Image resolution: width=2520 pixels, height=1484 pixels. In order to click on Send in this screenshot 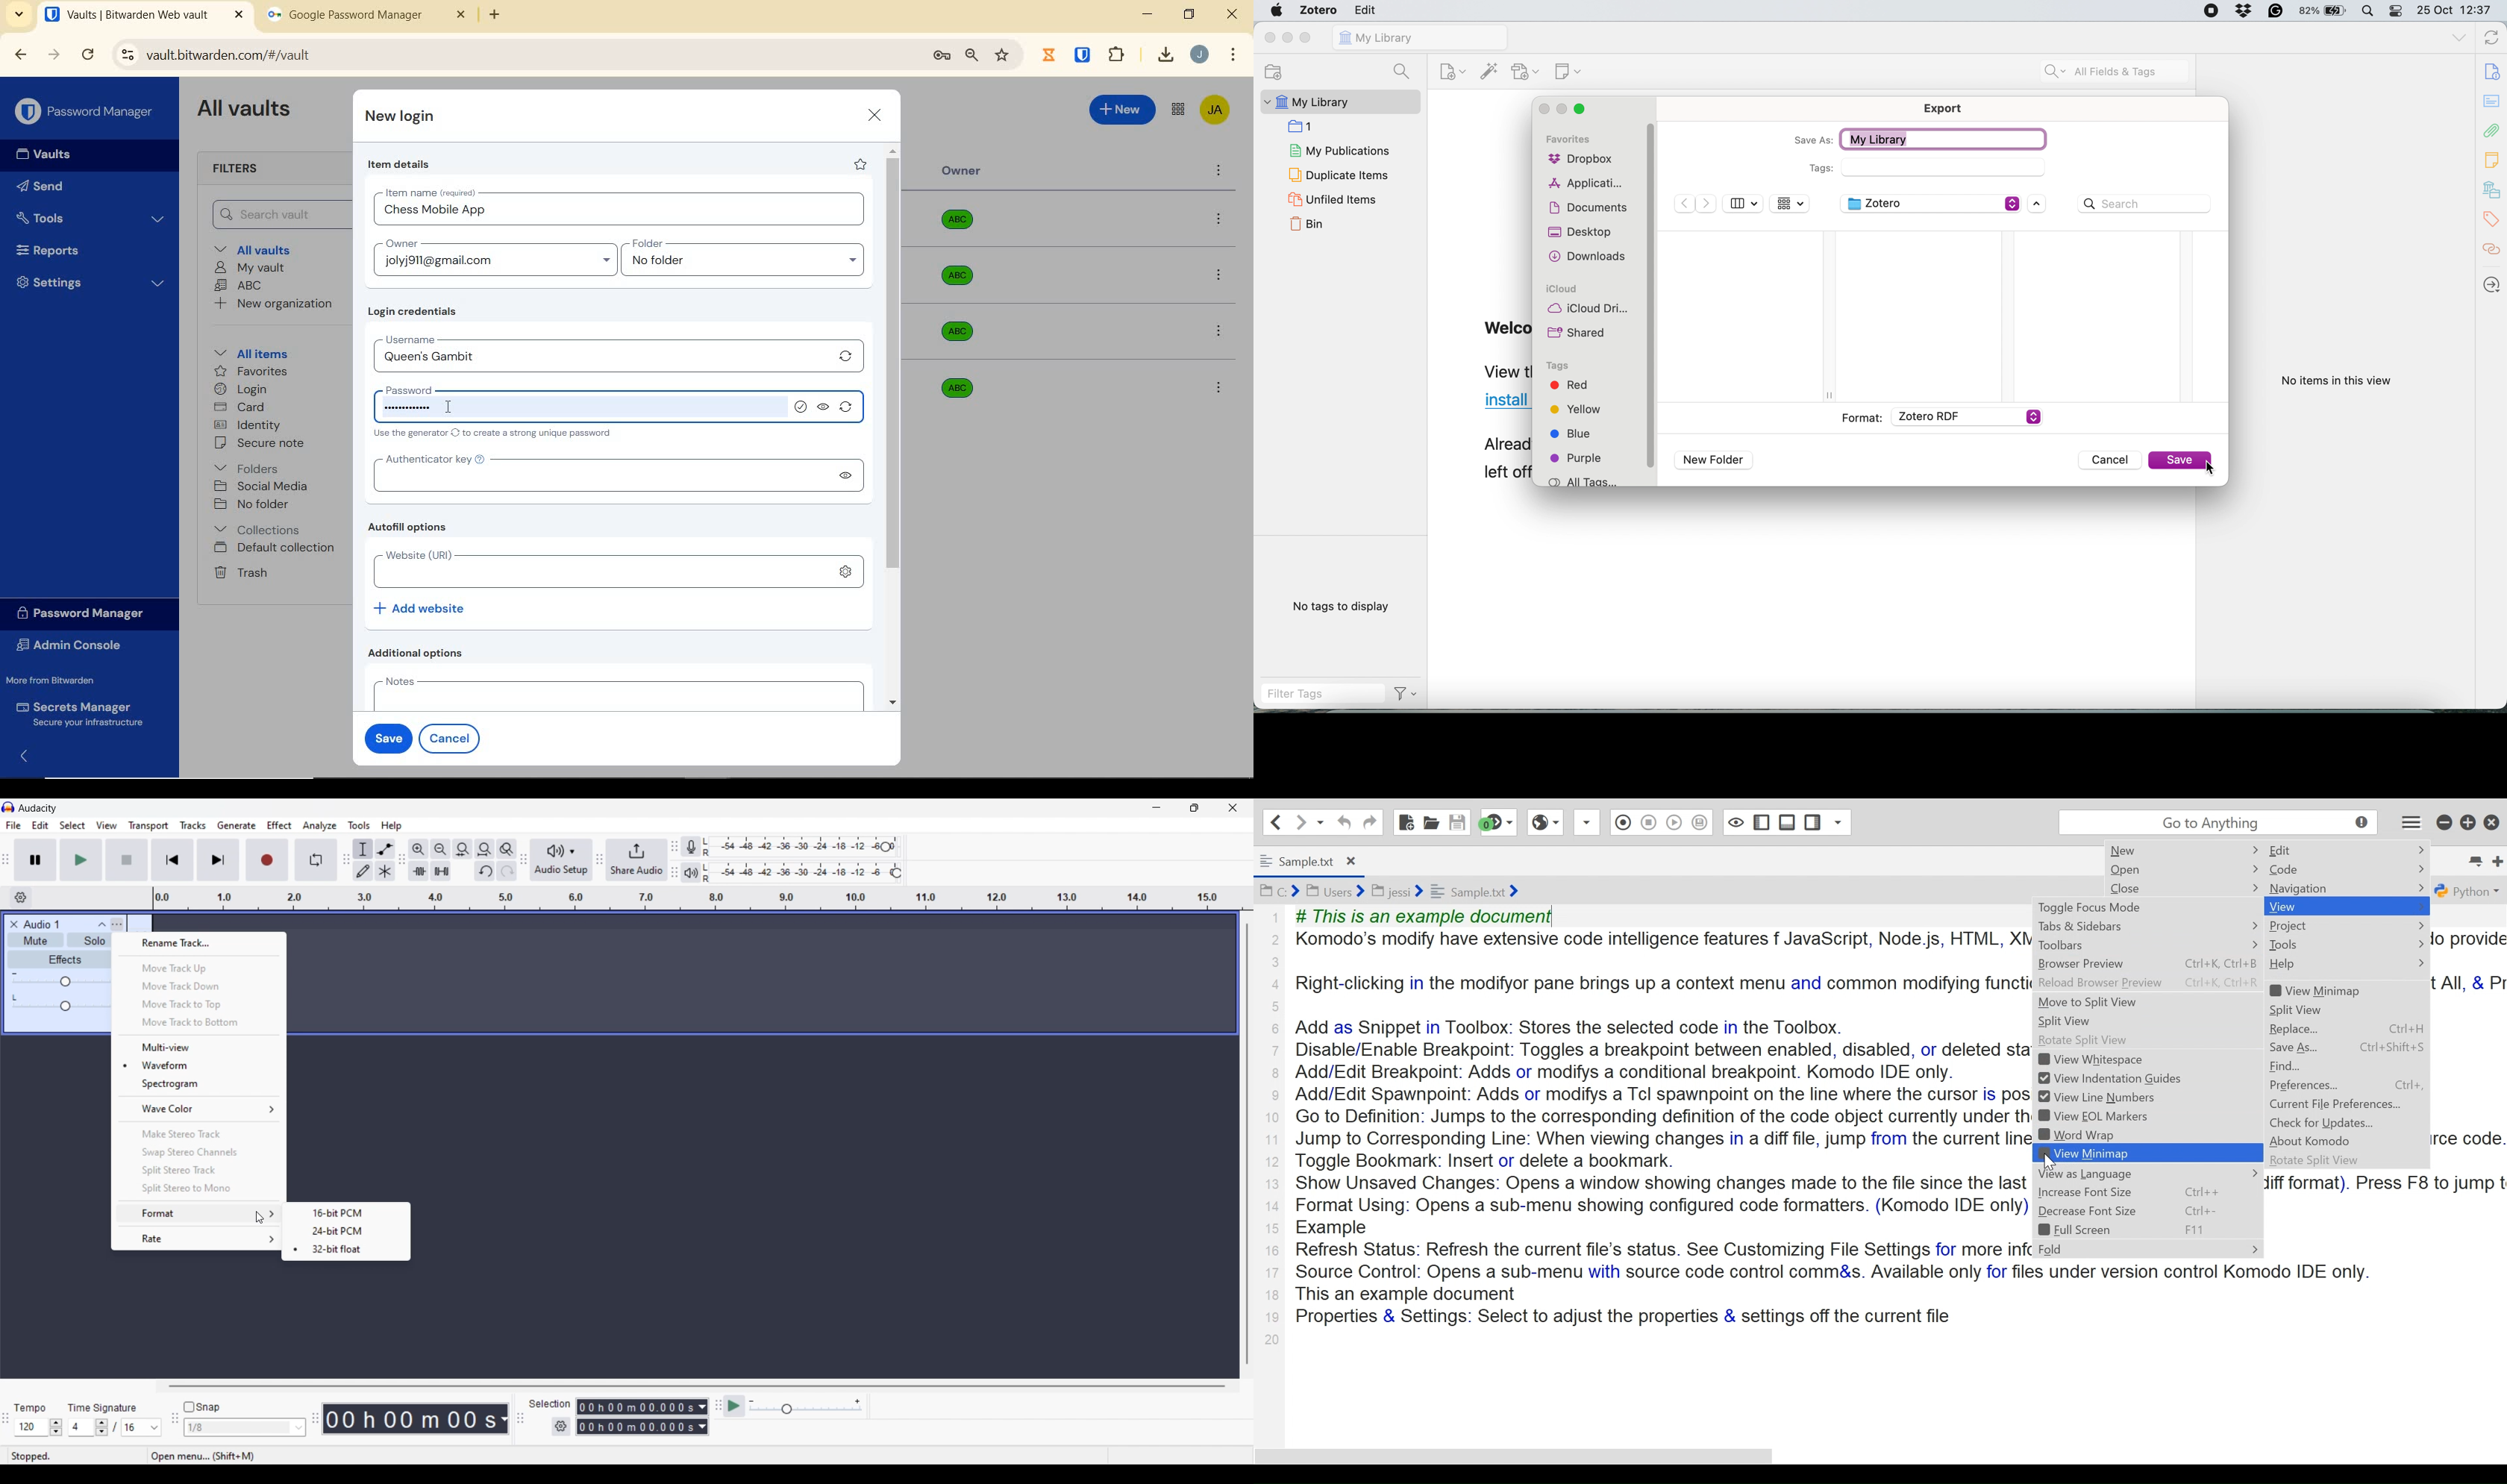, I will do `click(40, 189)`.